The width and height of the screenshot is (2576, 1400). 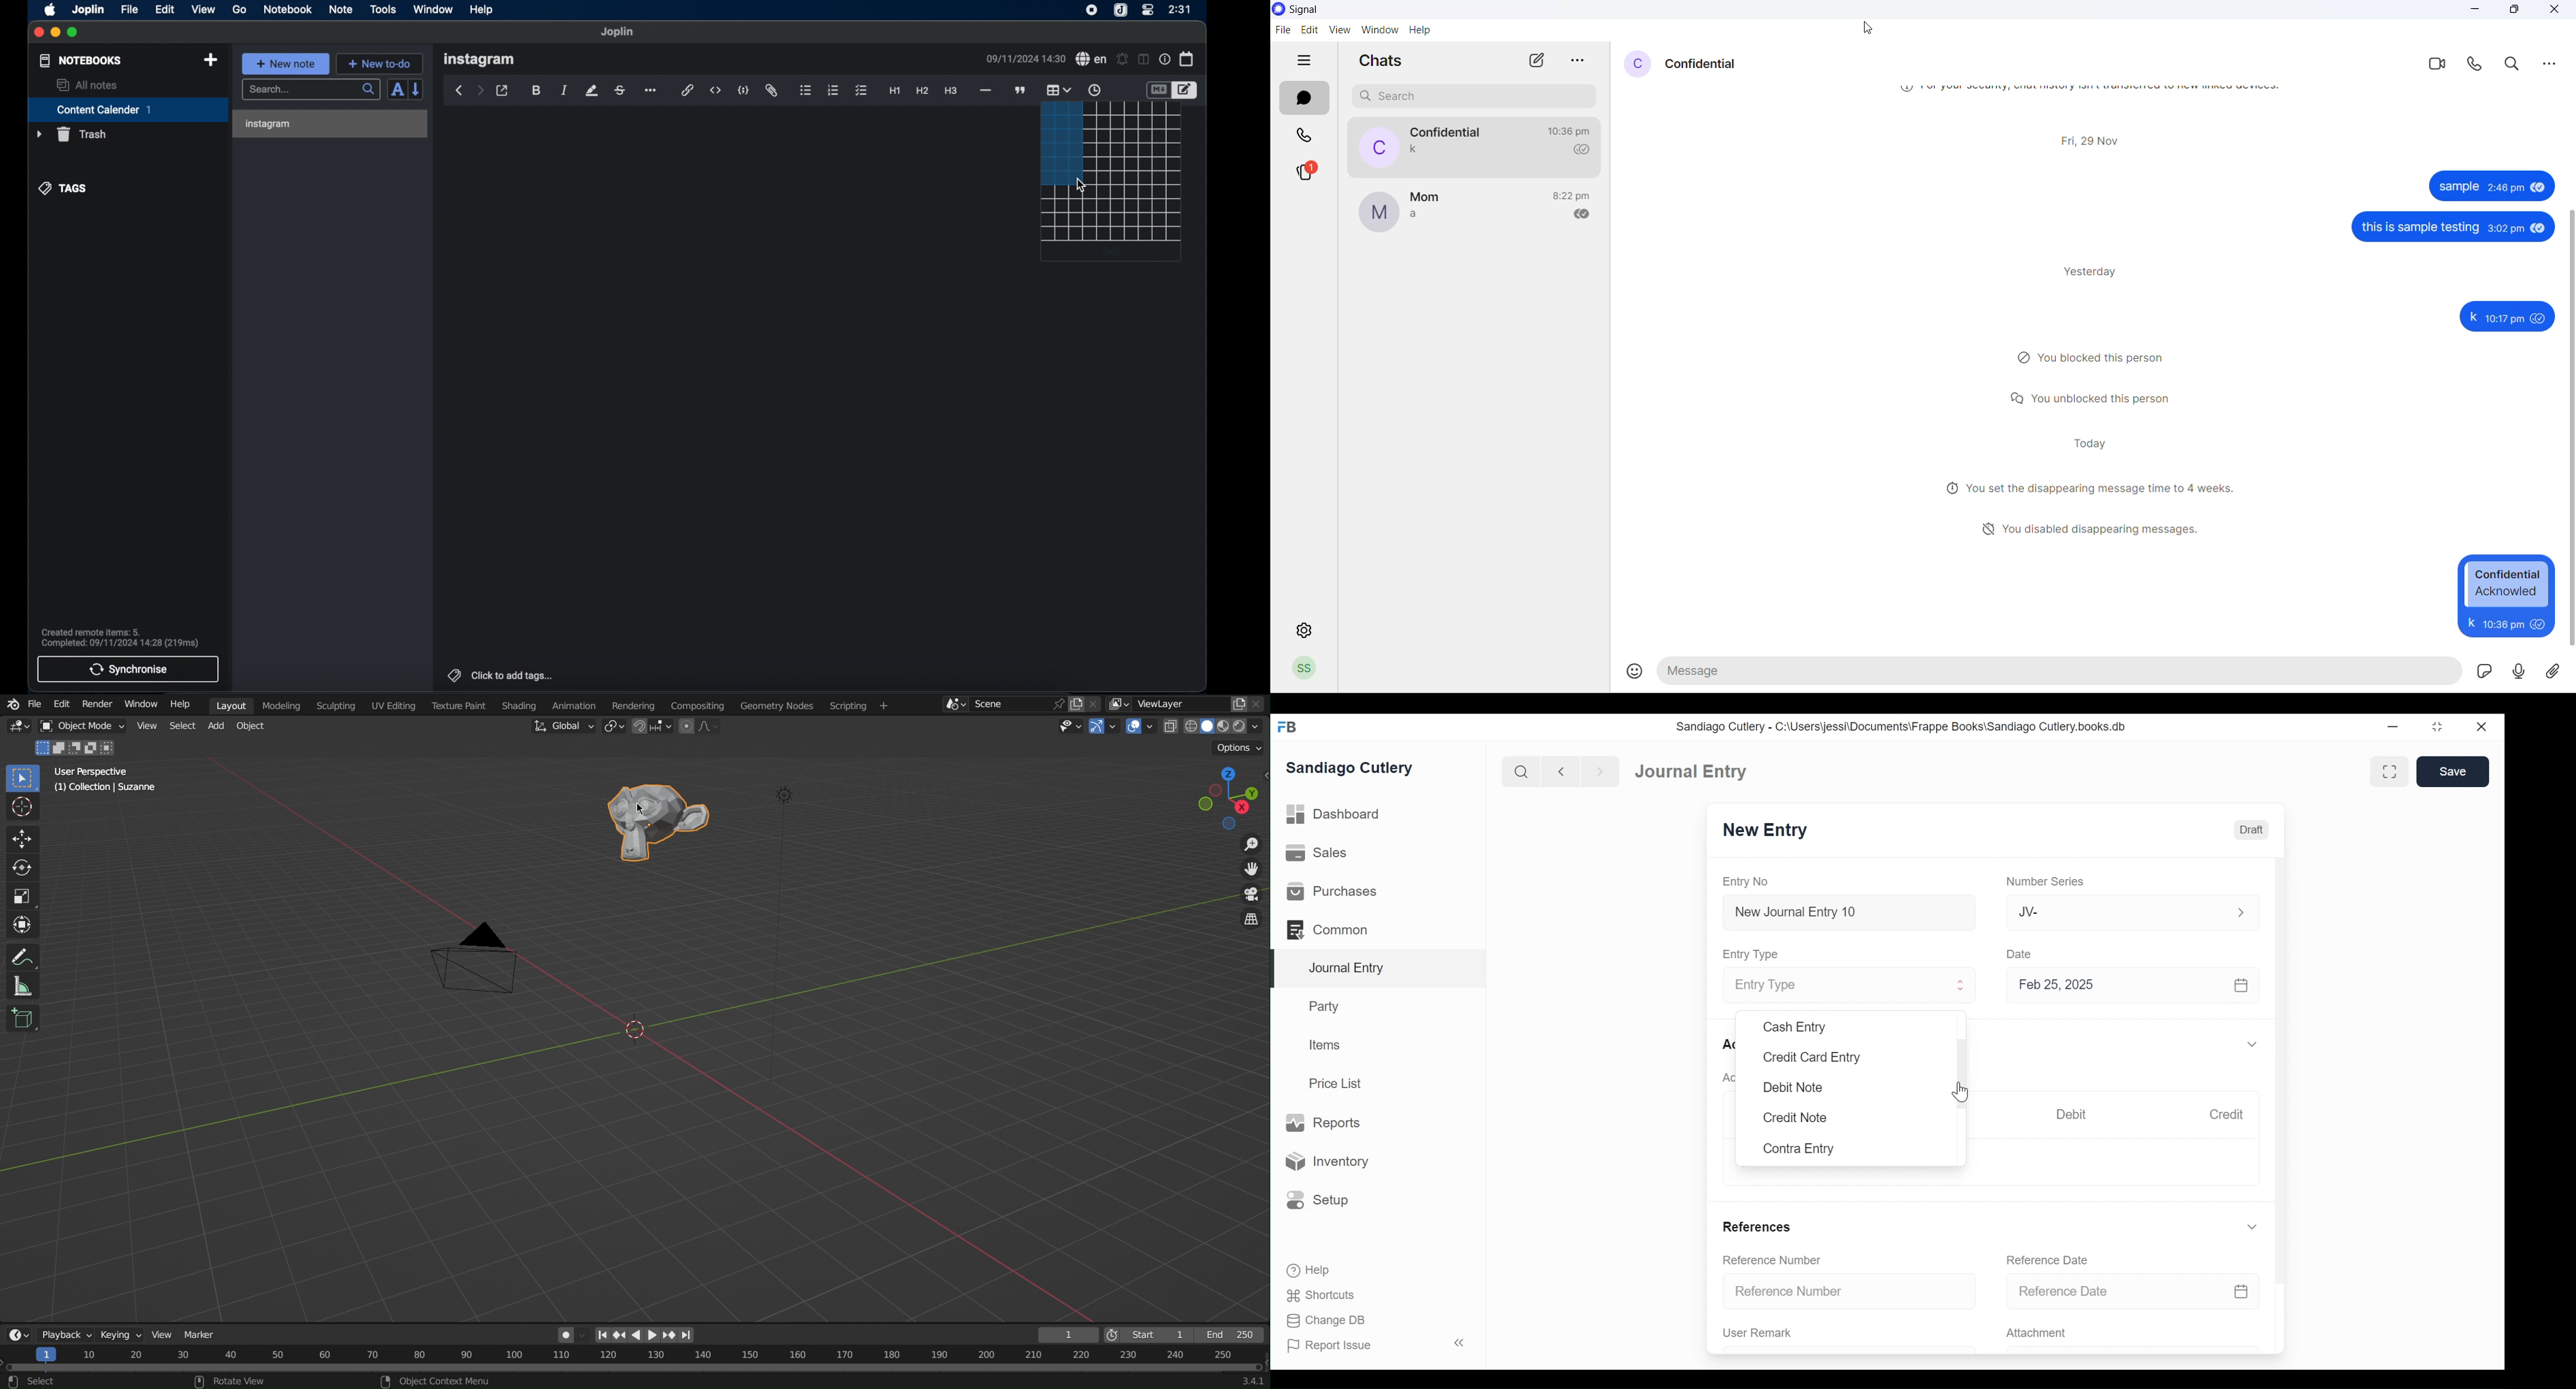 What do you see at coordinates (1749, 881) in the screenshot?
I see `Entry No` at bounding box center [1749, 881].